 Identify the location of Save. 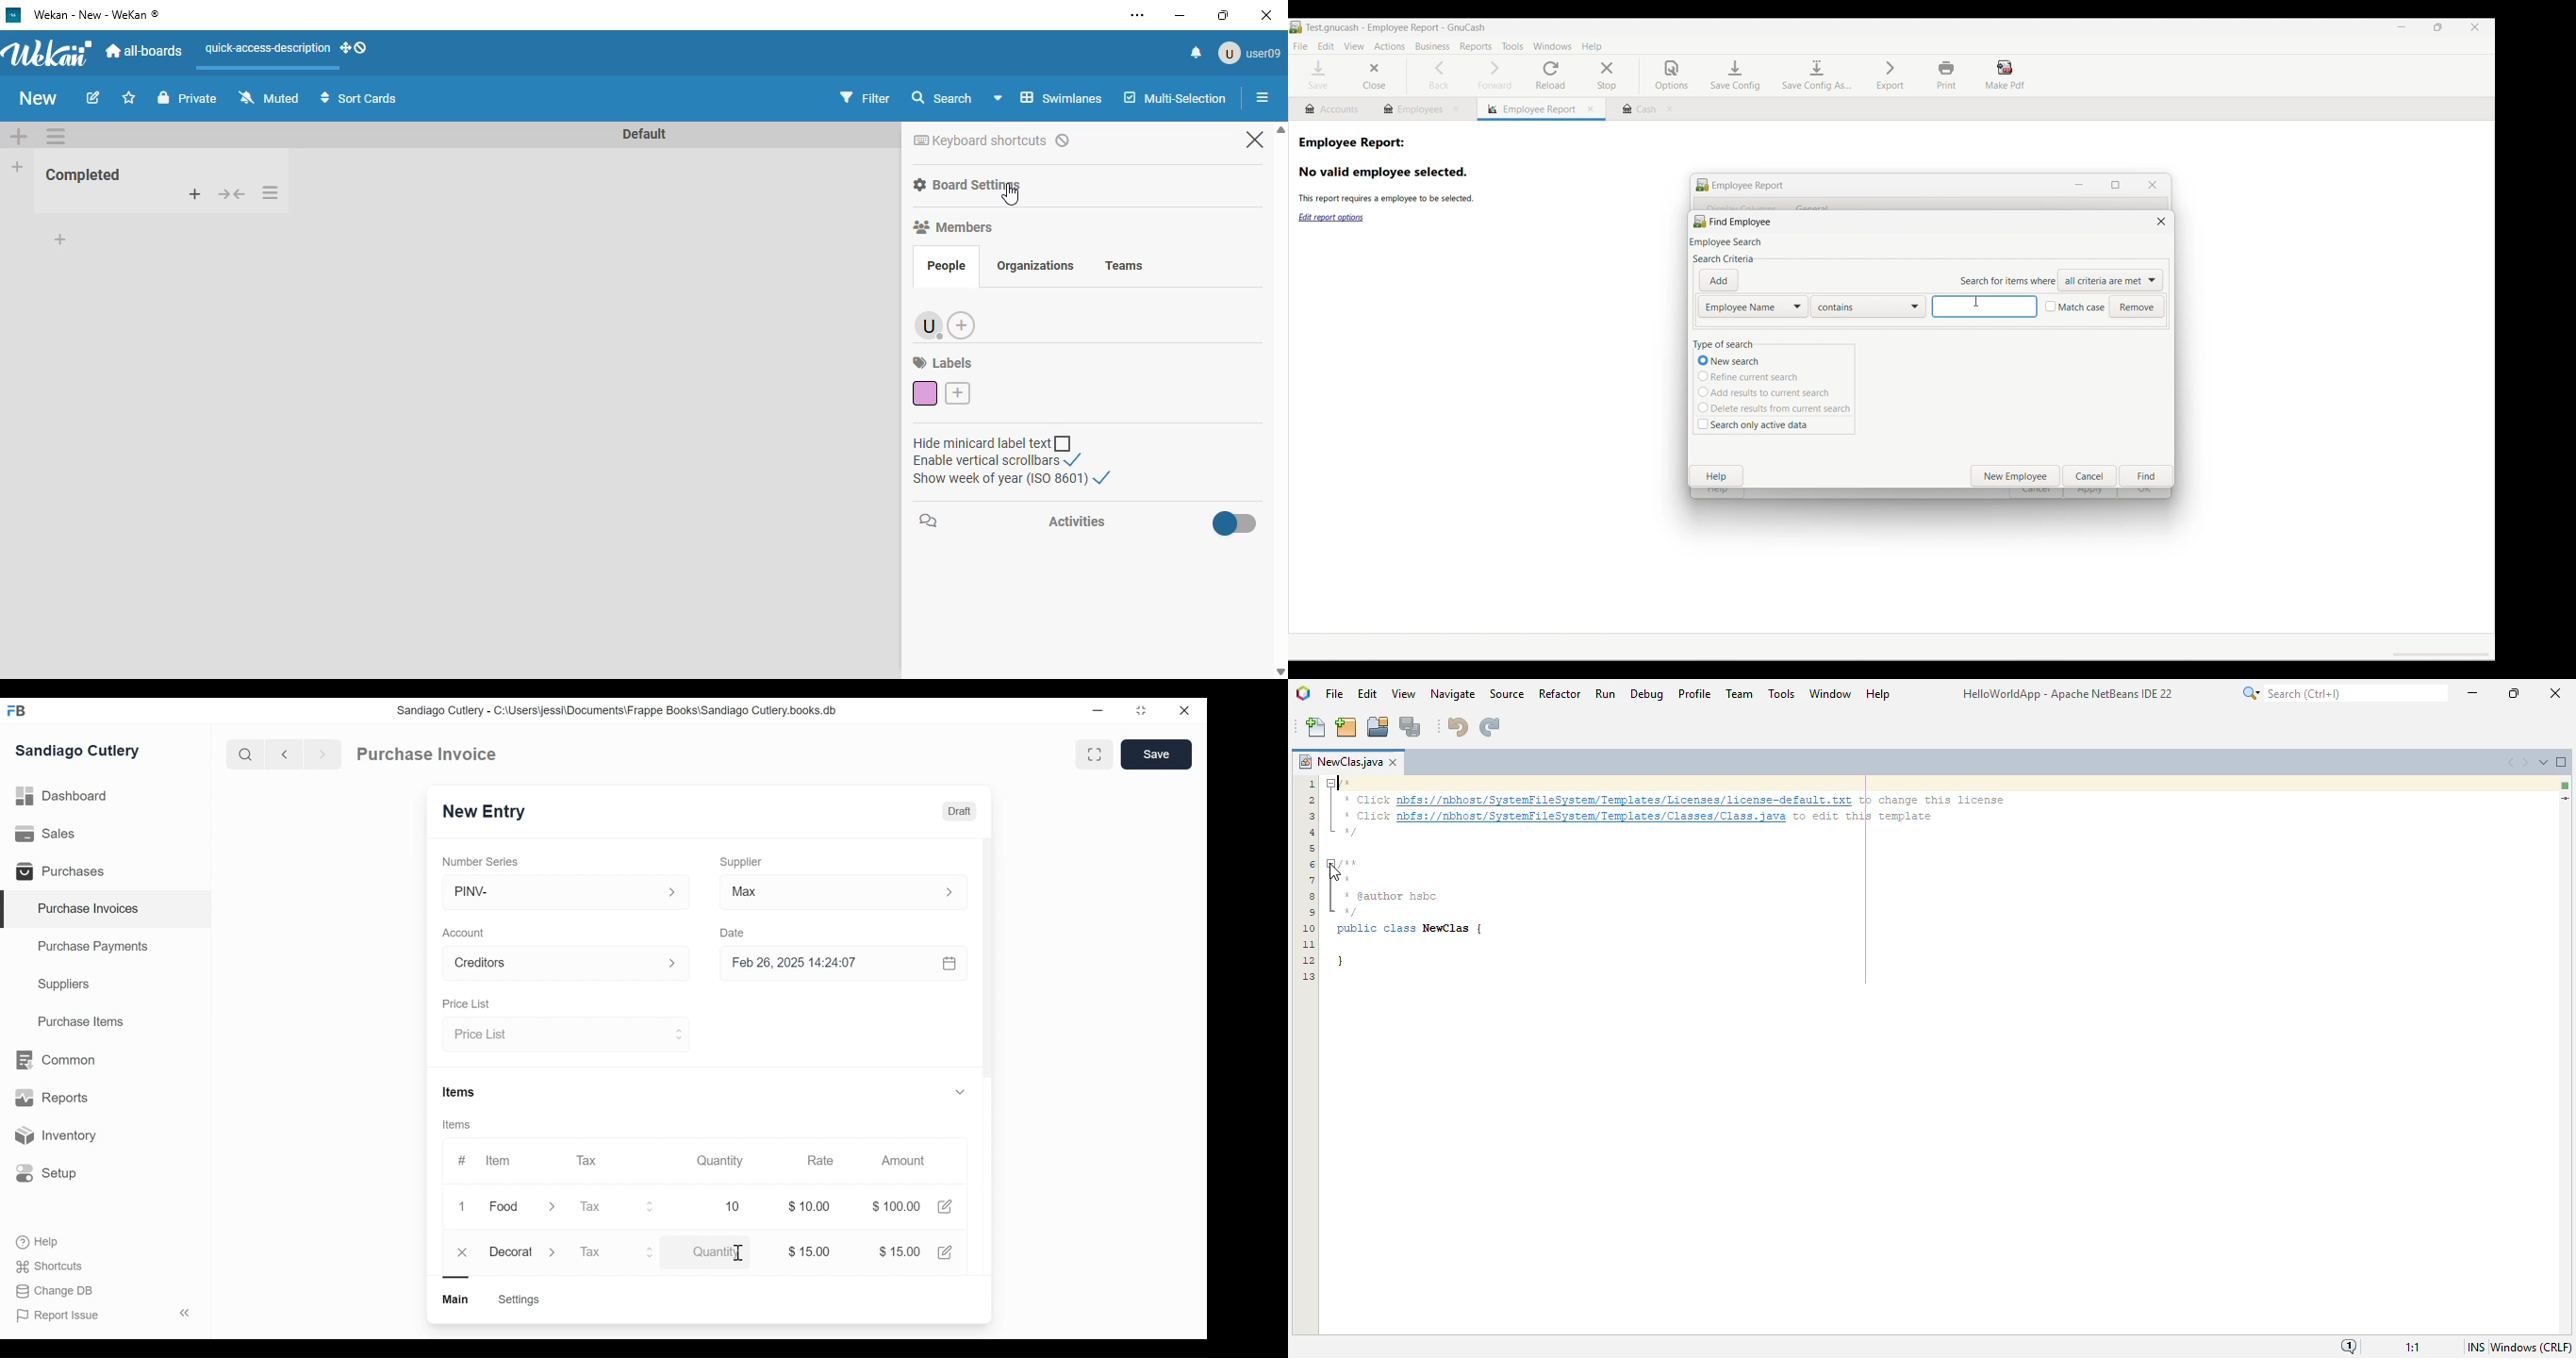
(1158, 754).